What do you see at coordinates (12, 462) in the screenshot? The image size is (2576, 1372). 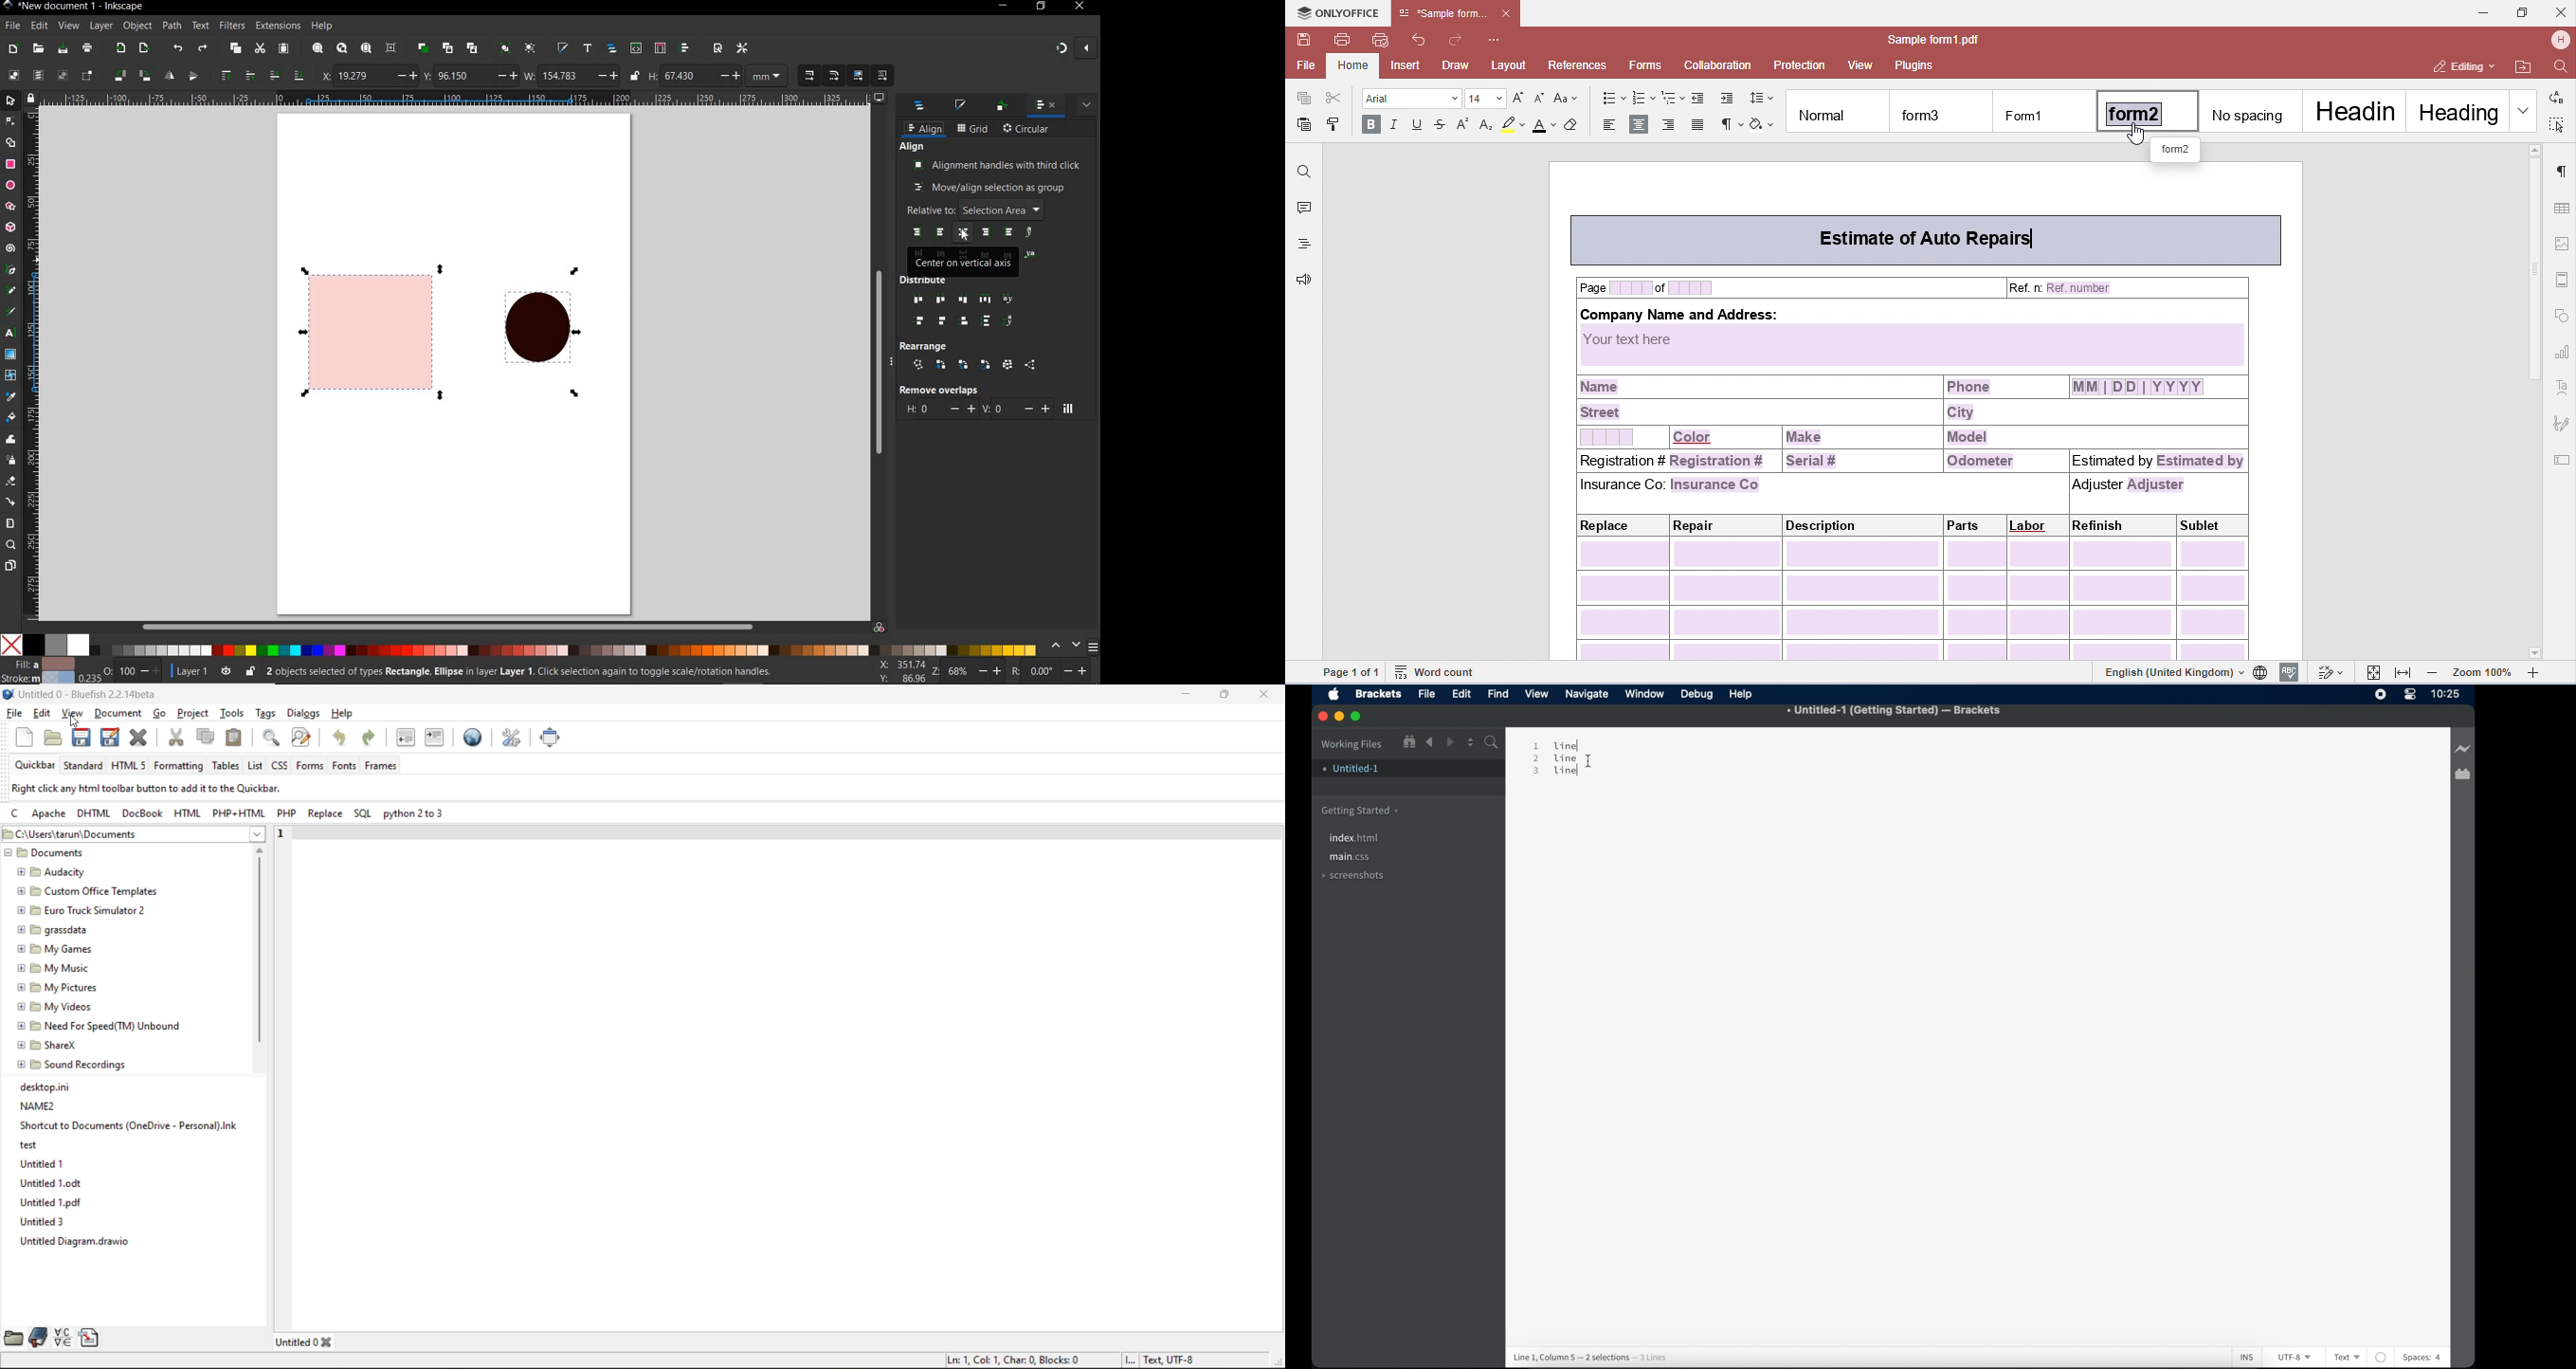 I see `spray tool` at bounding box center [12, 462].